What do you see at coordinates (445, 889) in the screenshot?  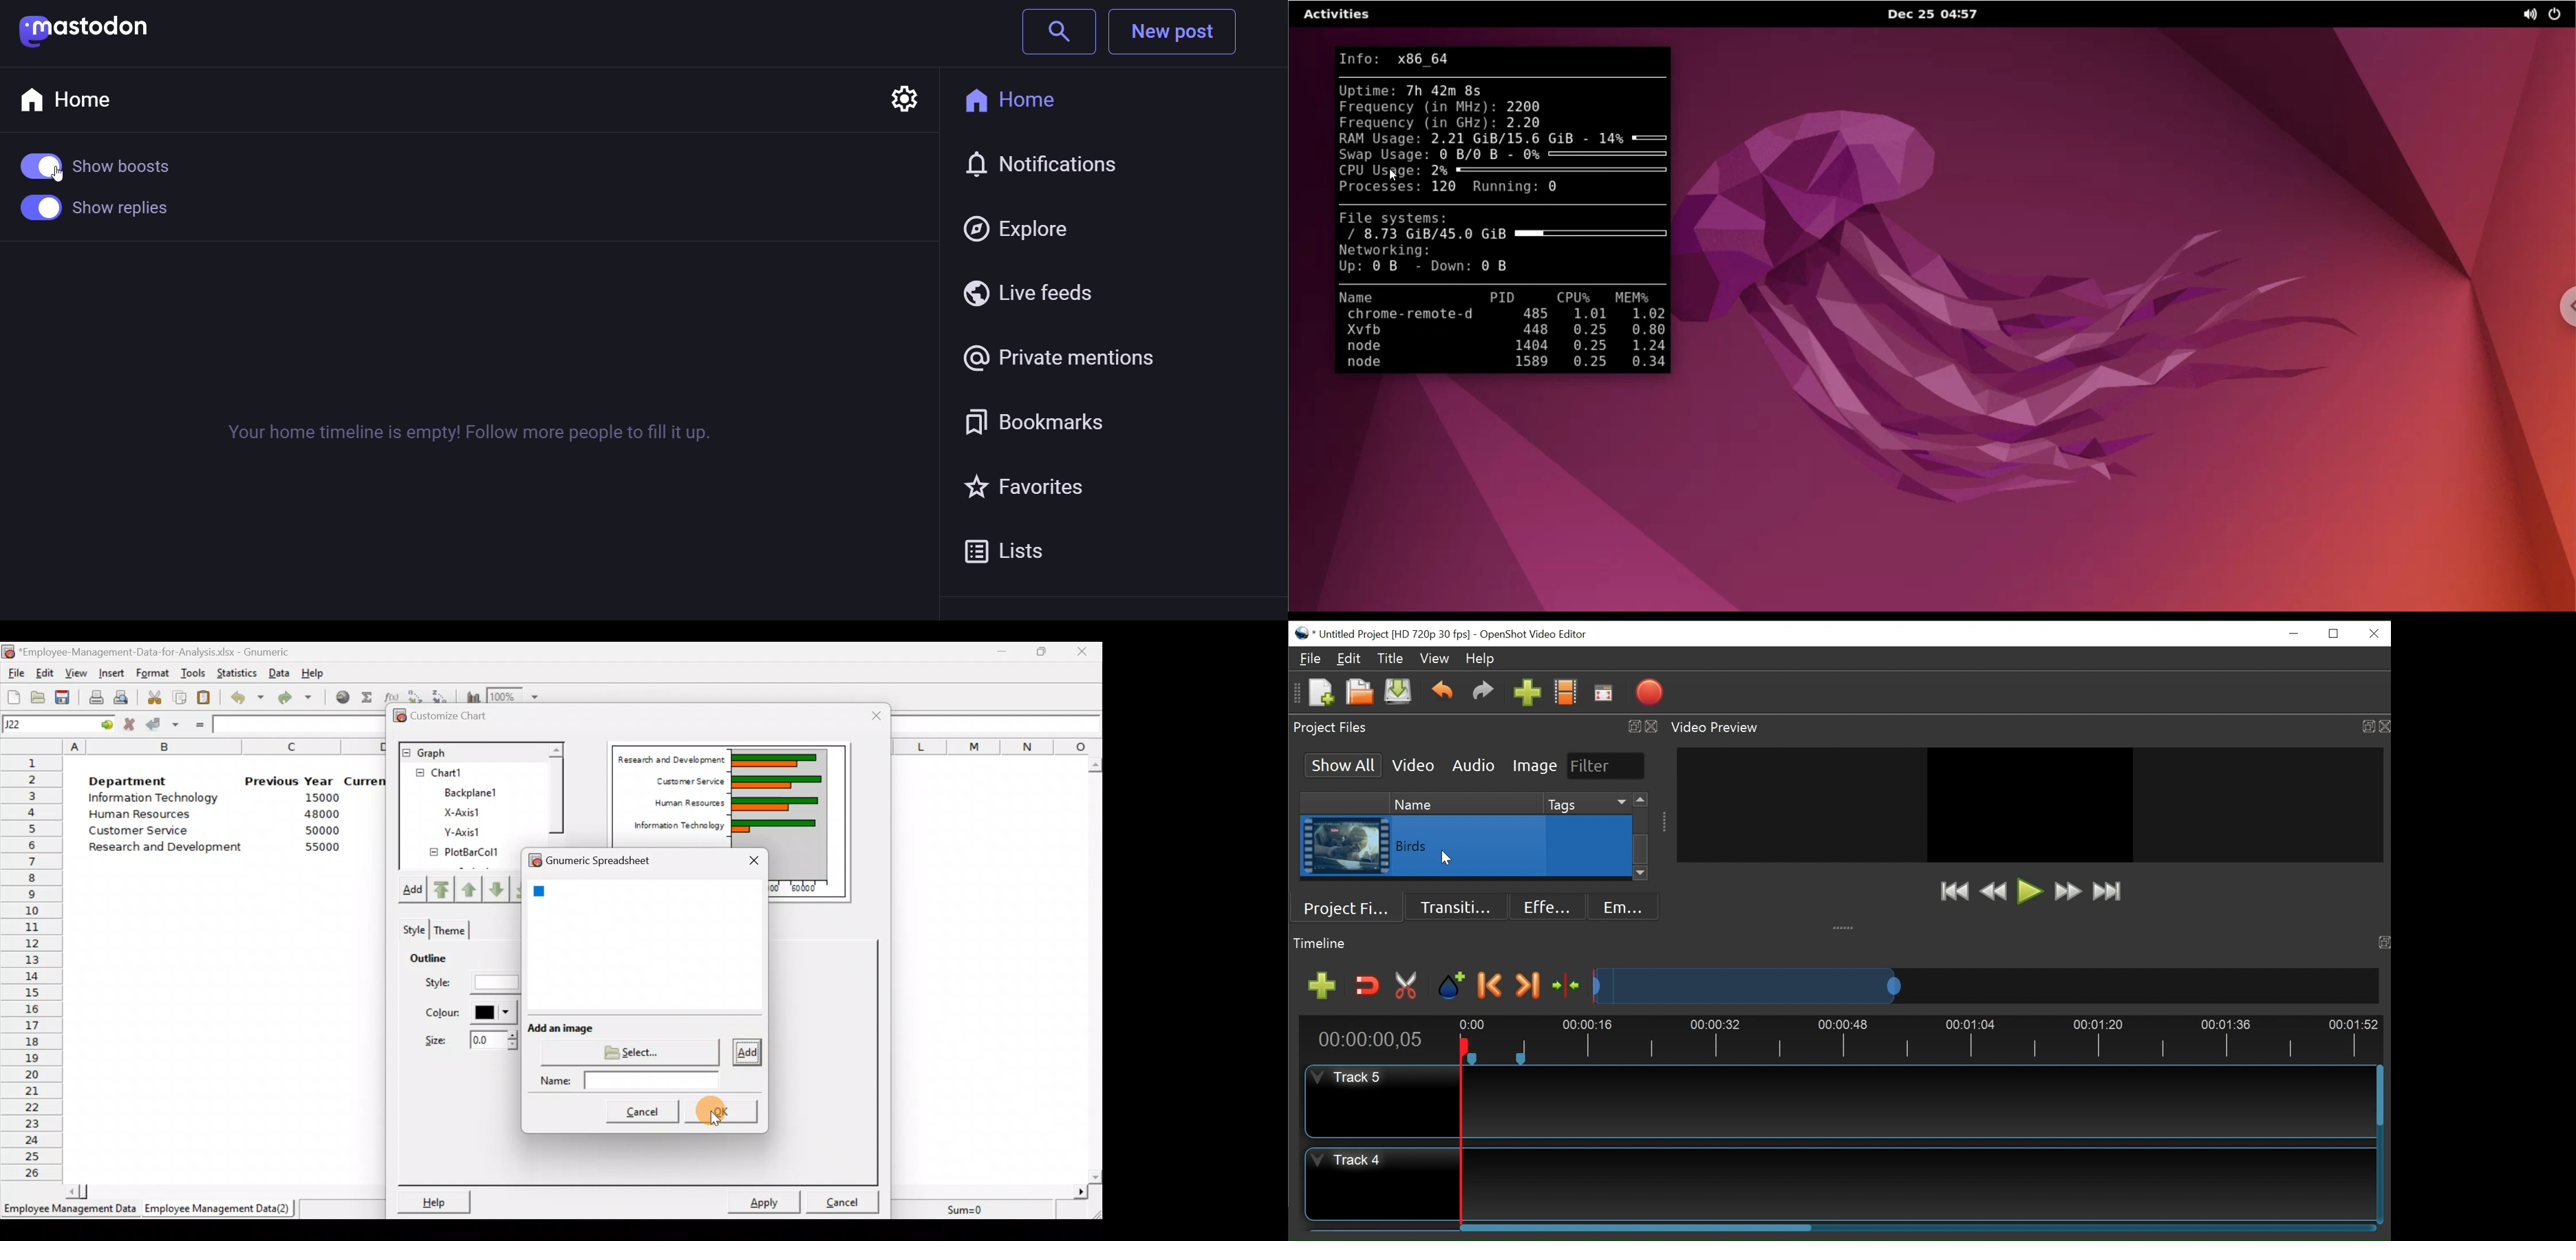 I see `Move upward` at bounding box center [445, 889].